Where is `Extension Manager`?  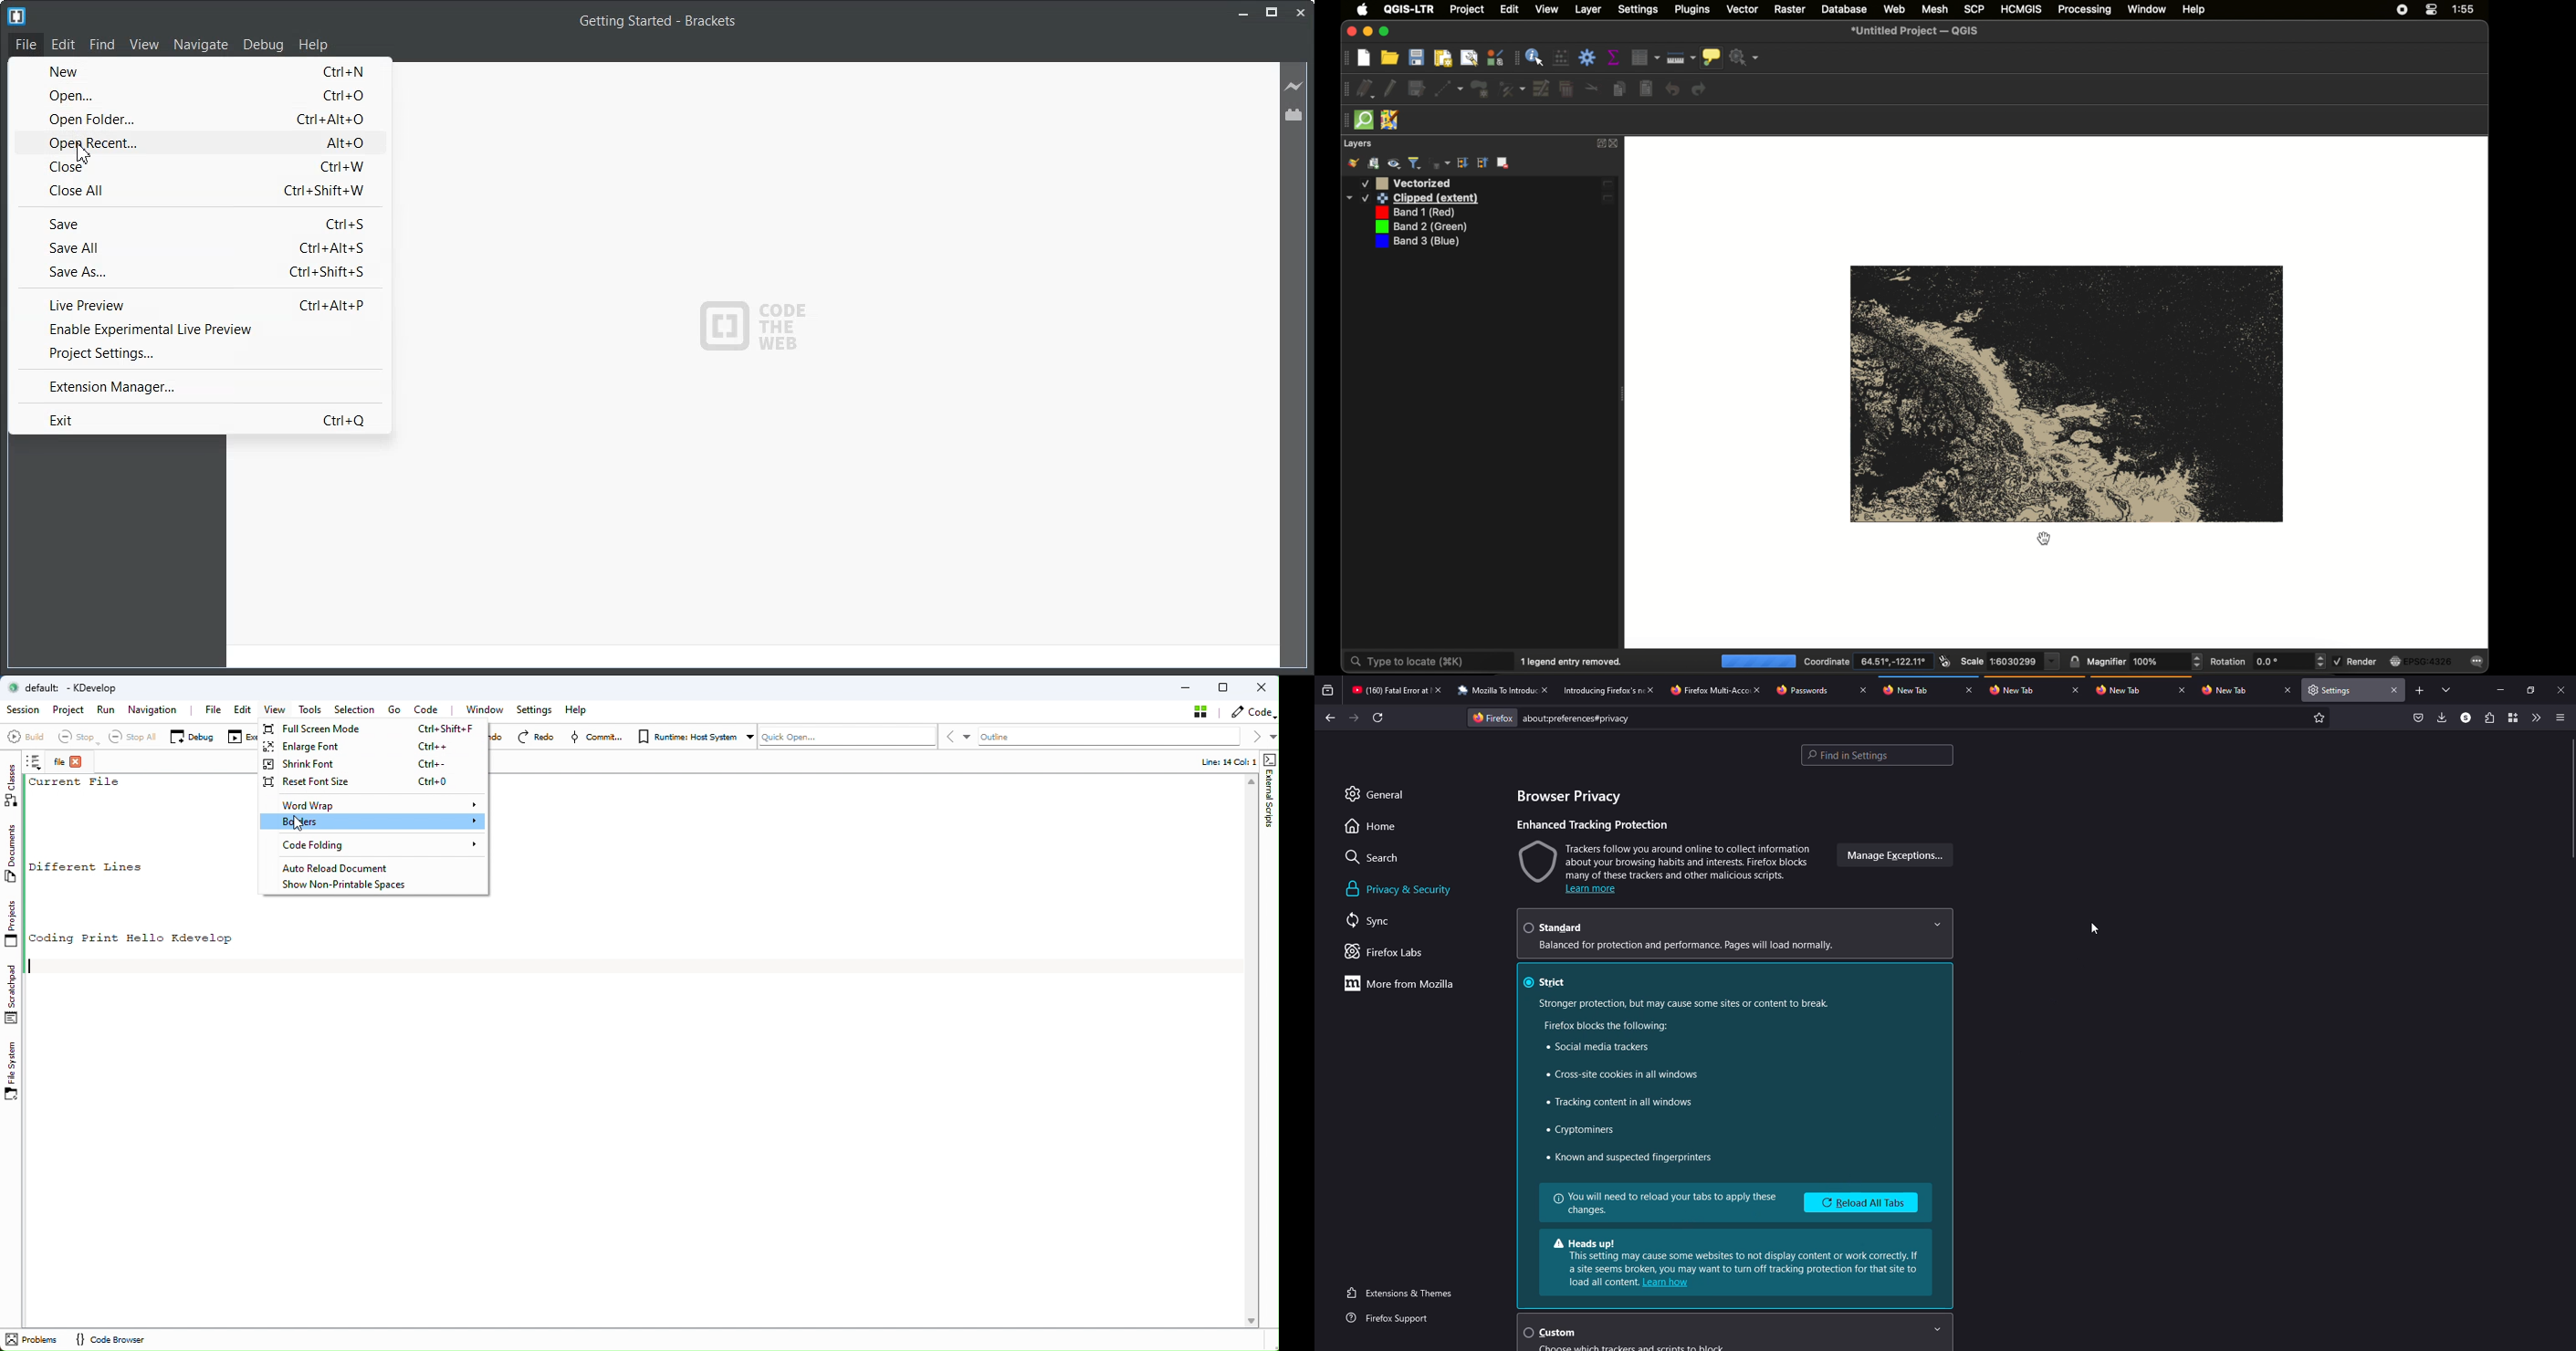
Extension Manager is located at coordinates (202, 386).